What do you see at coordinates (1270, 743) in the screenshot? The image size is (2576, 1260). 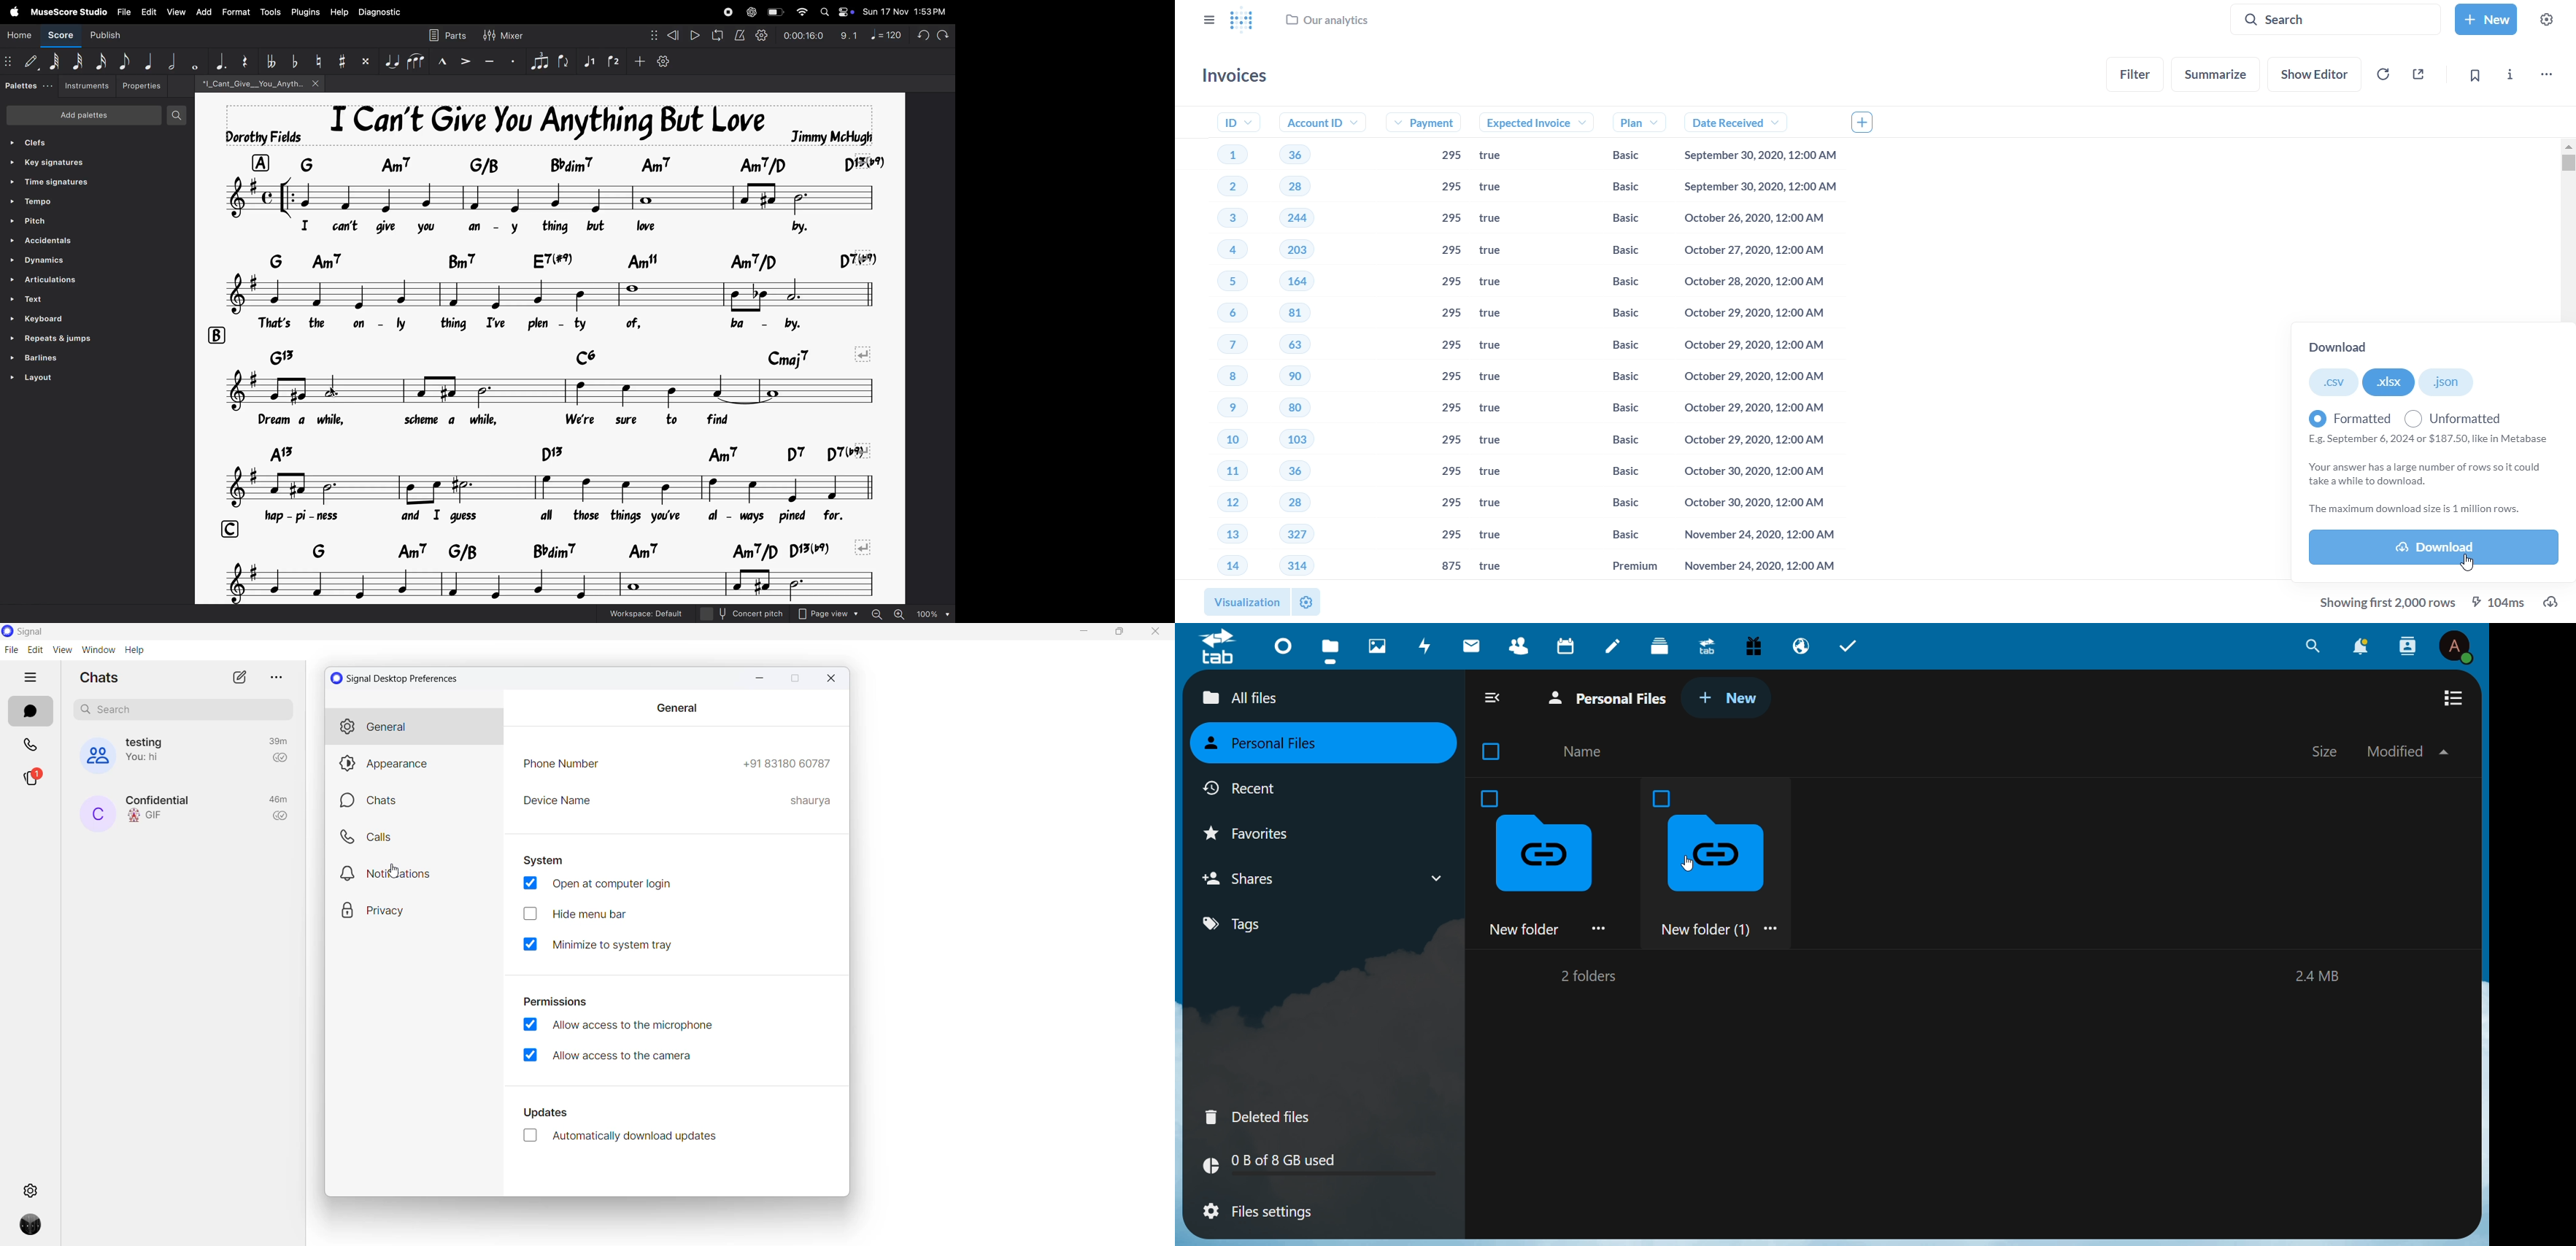 I see `personal files` at bounding box center [1270, 743].